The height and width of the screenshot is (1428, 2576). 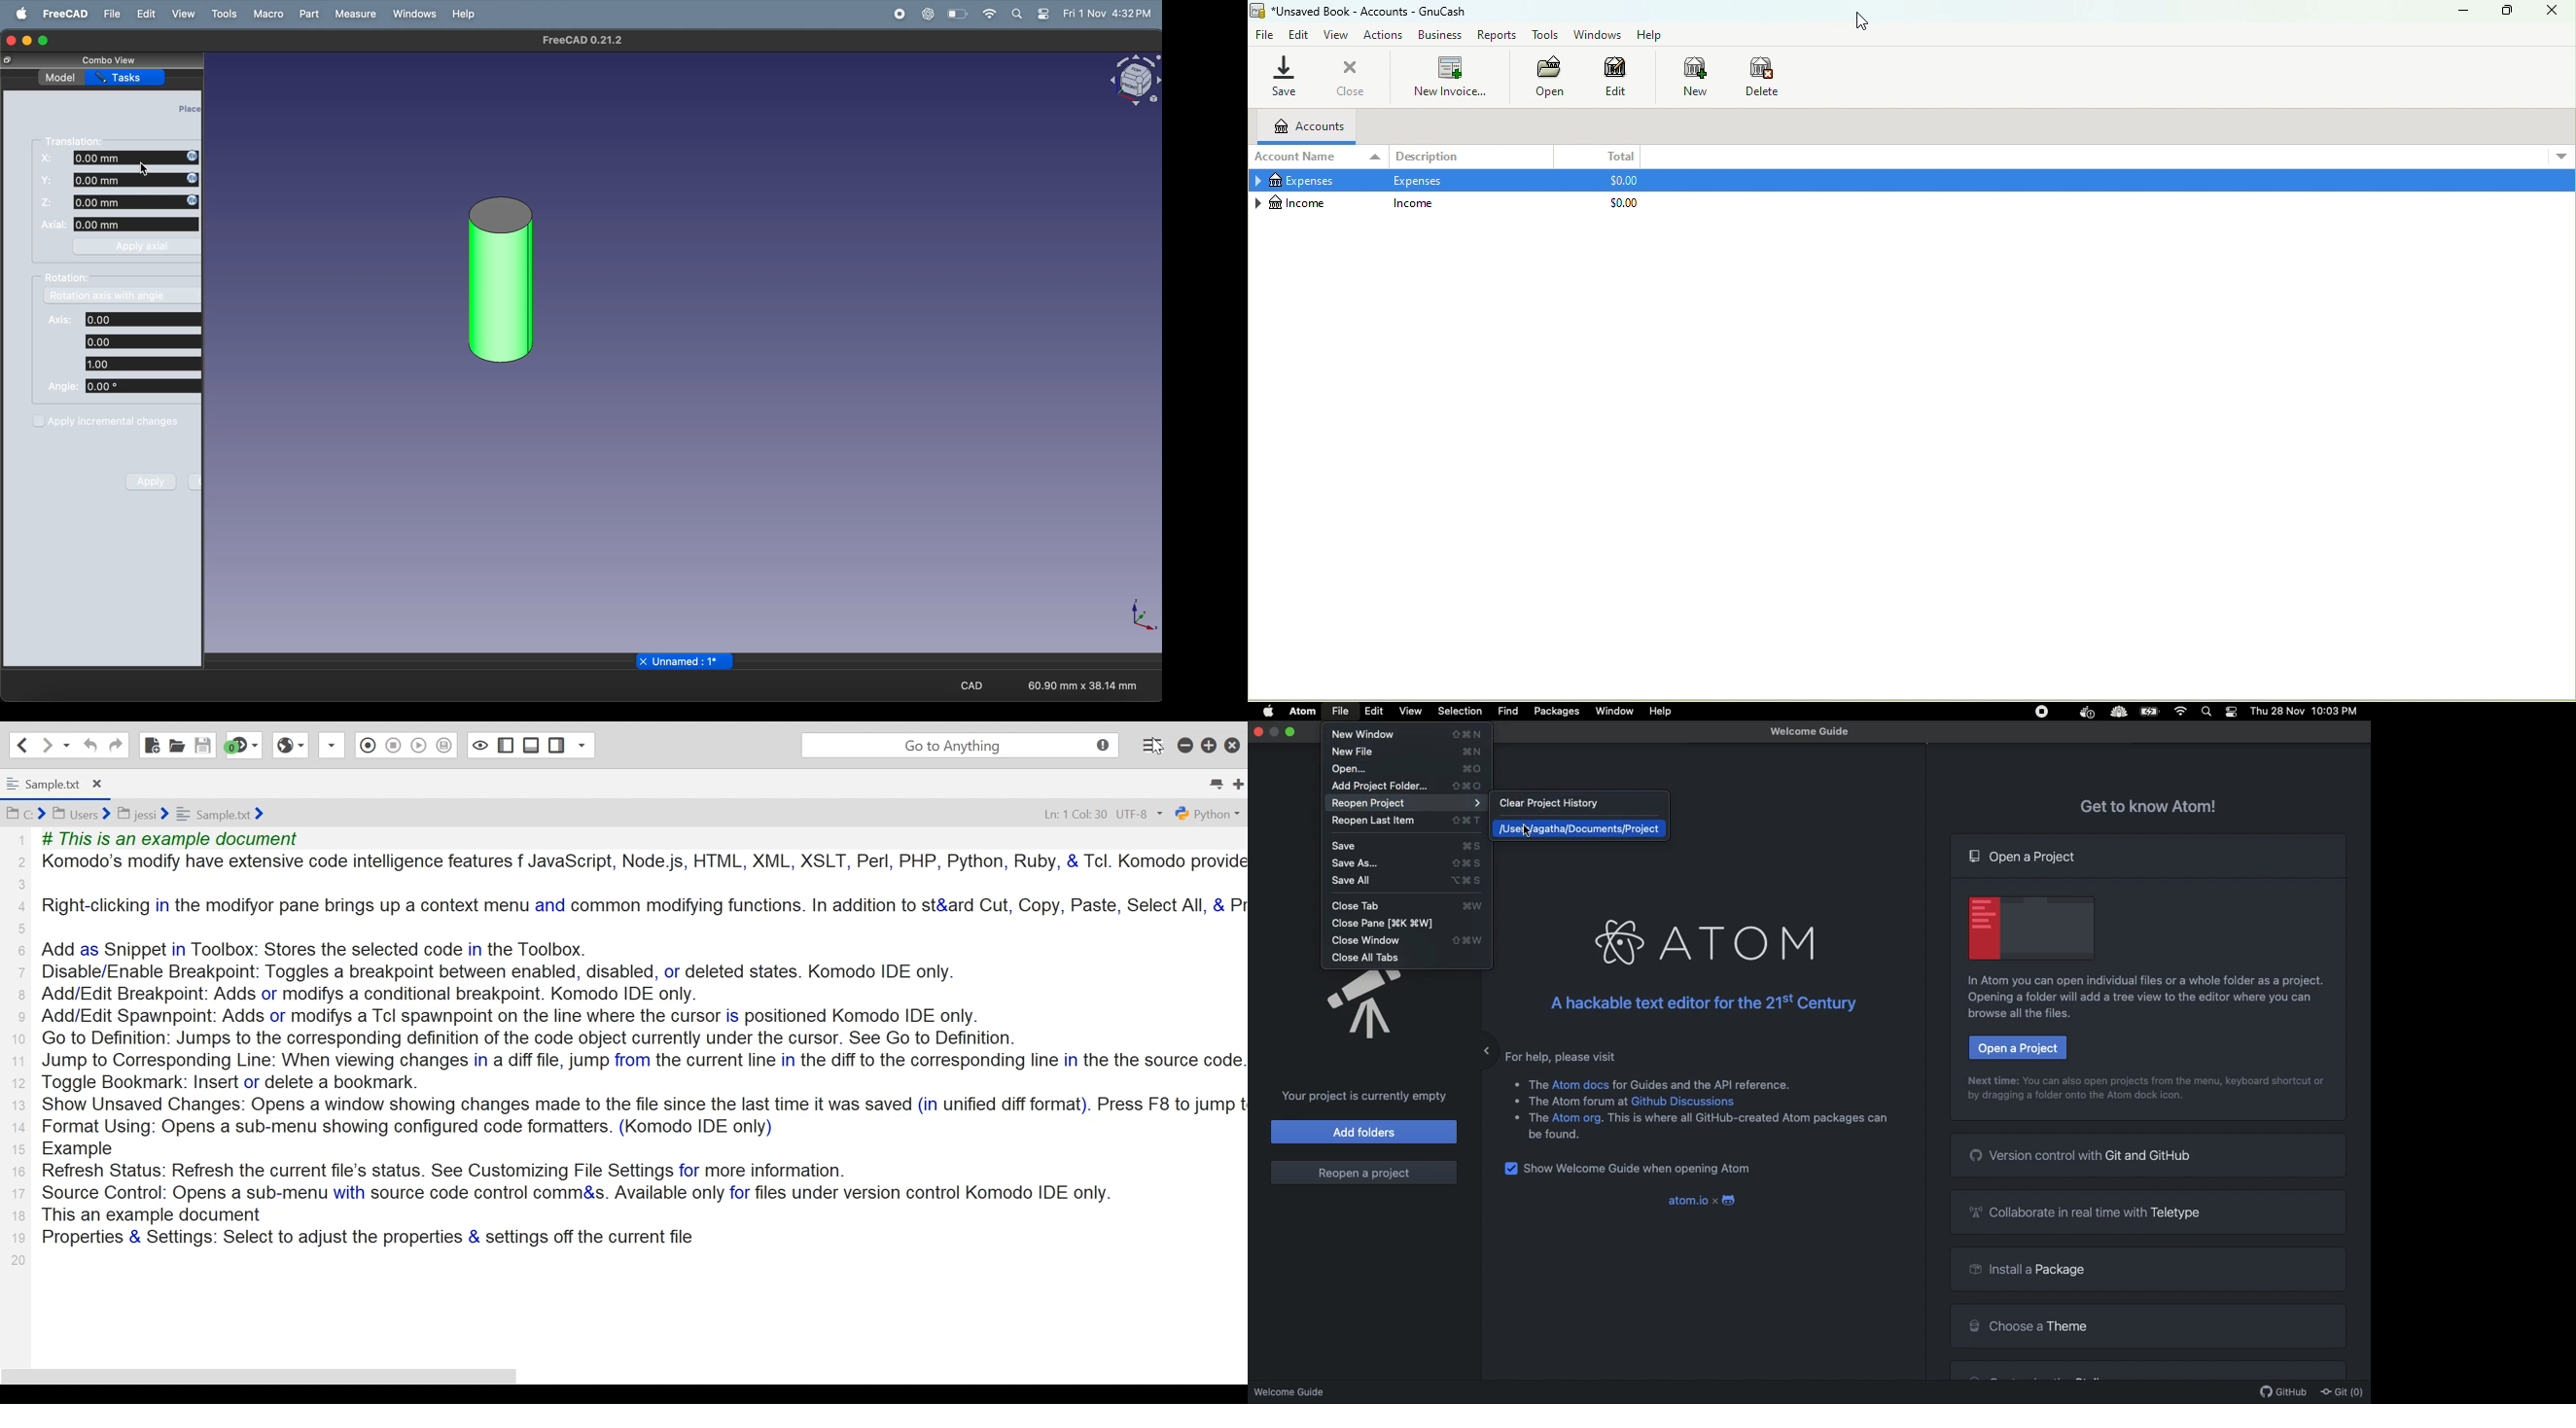 I want to click on Income, so click(x=1413, y=202).